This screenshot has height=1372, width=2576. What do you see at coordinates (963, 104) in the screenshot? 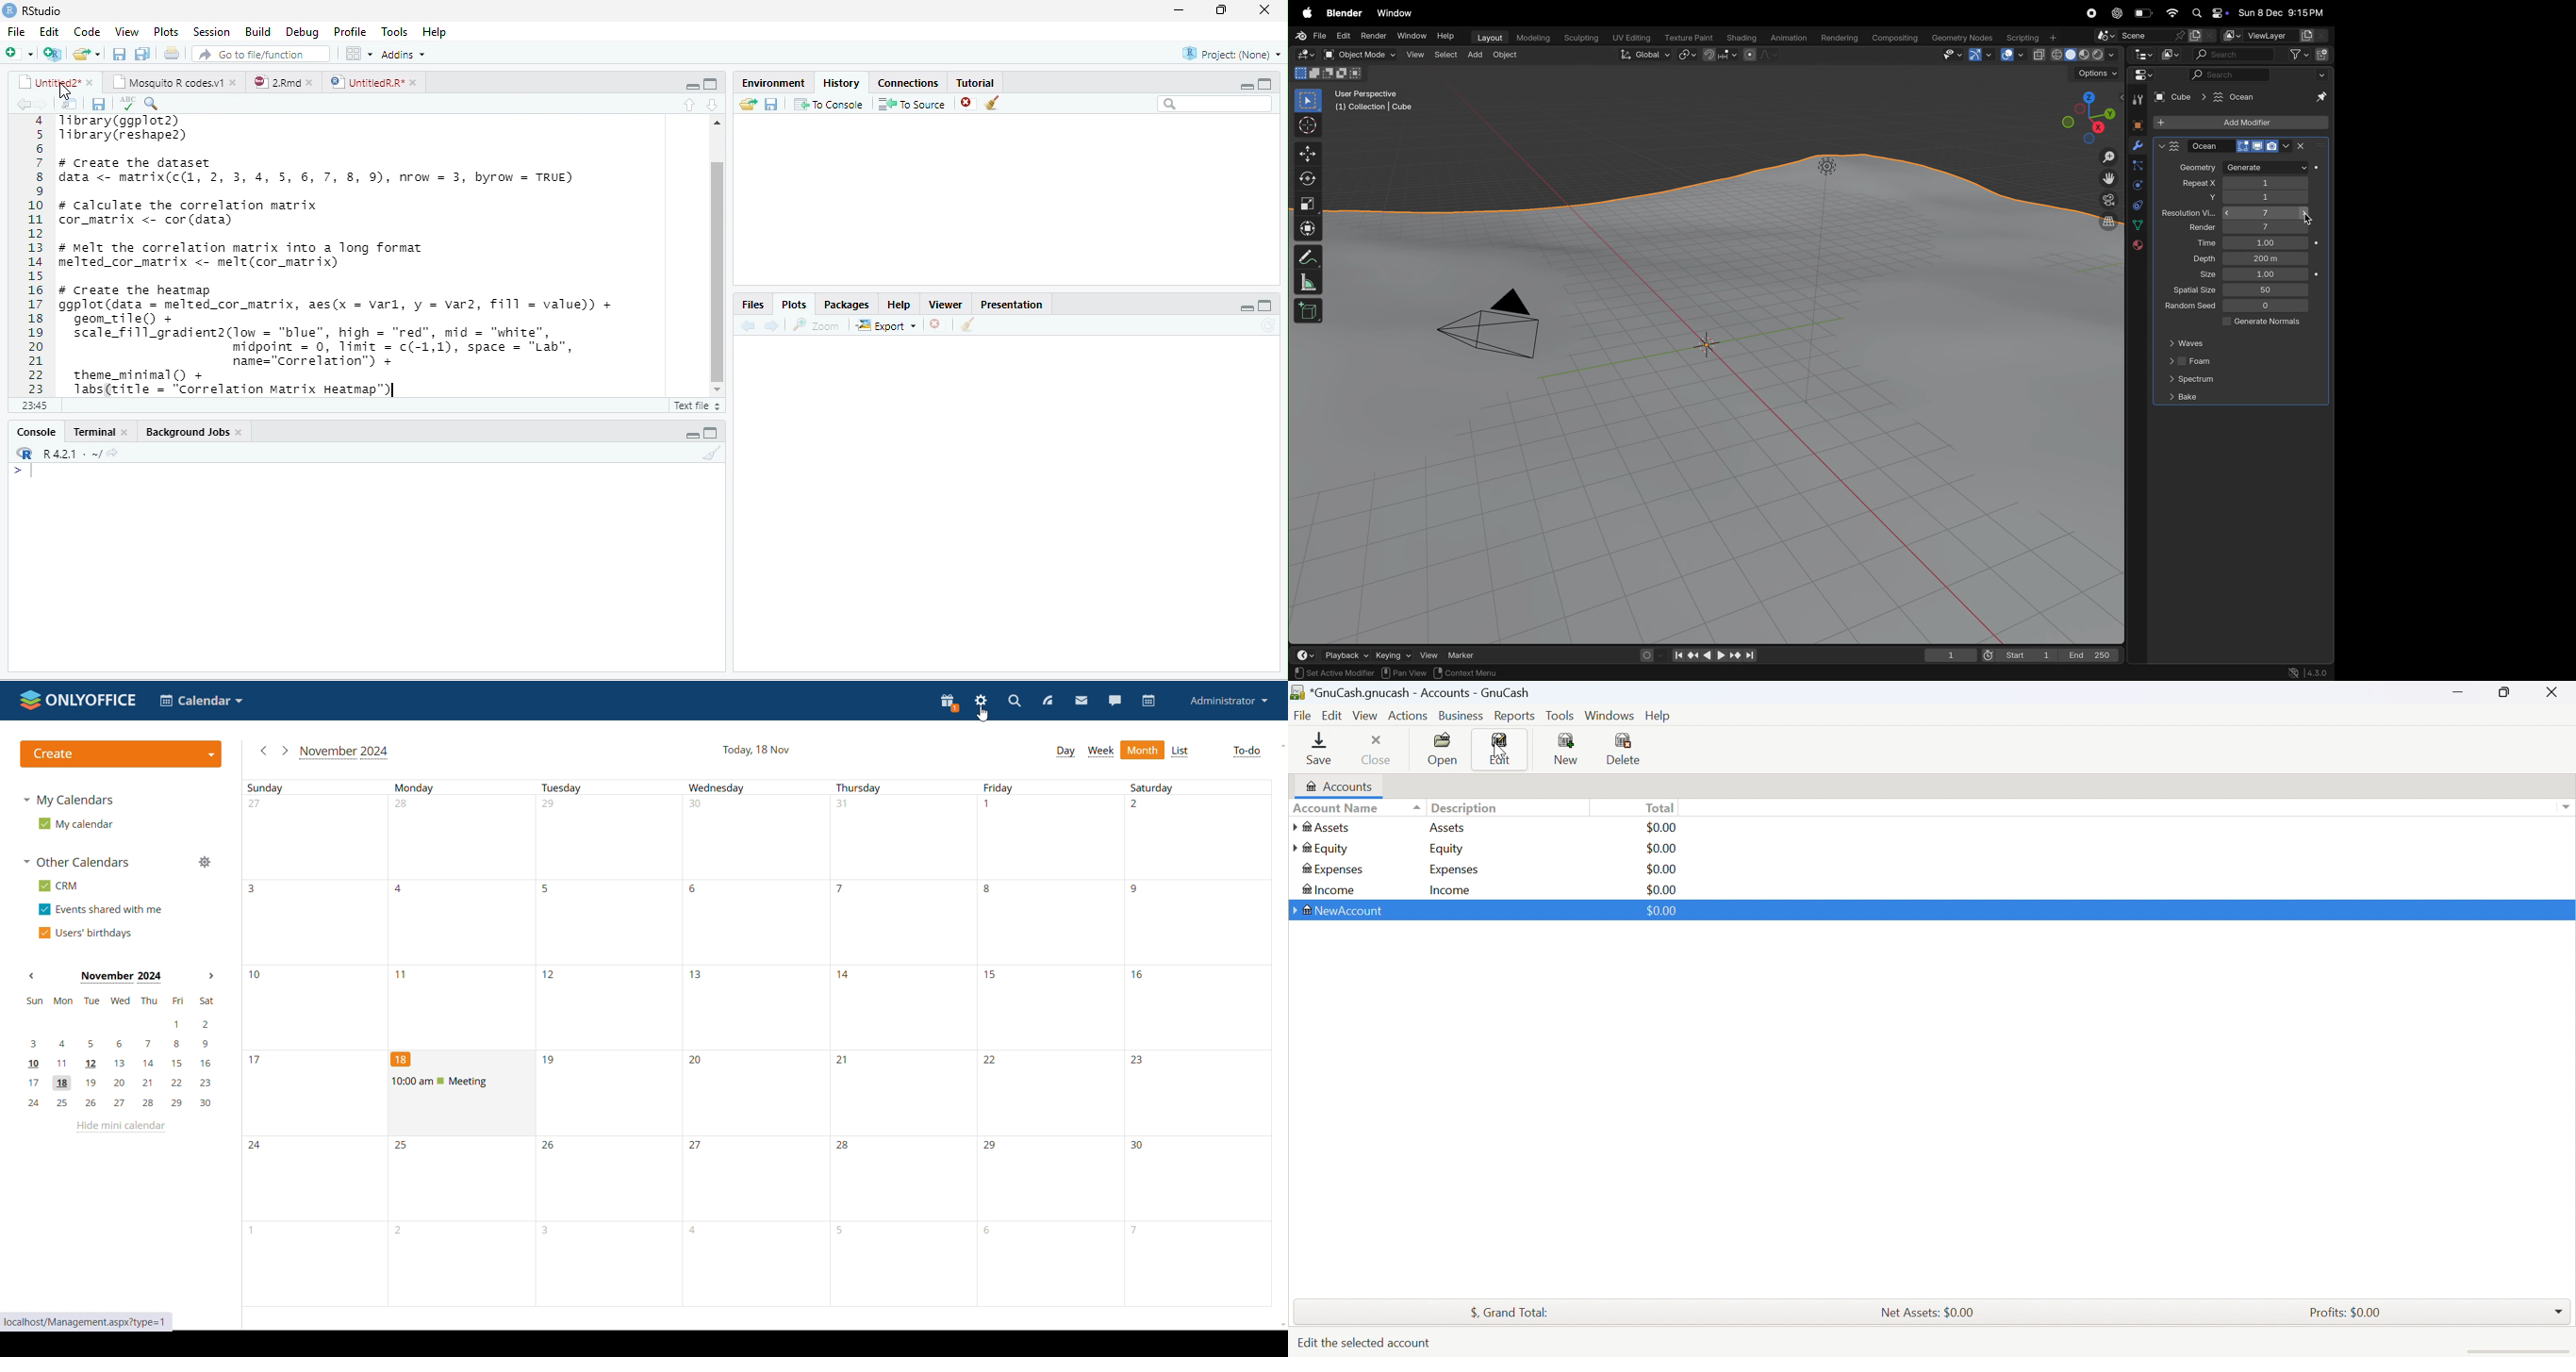
I see `close` at bounding box center [963, 104].